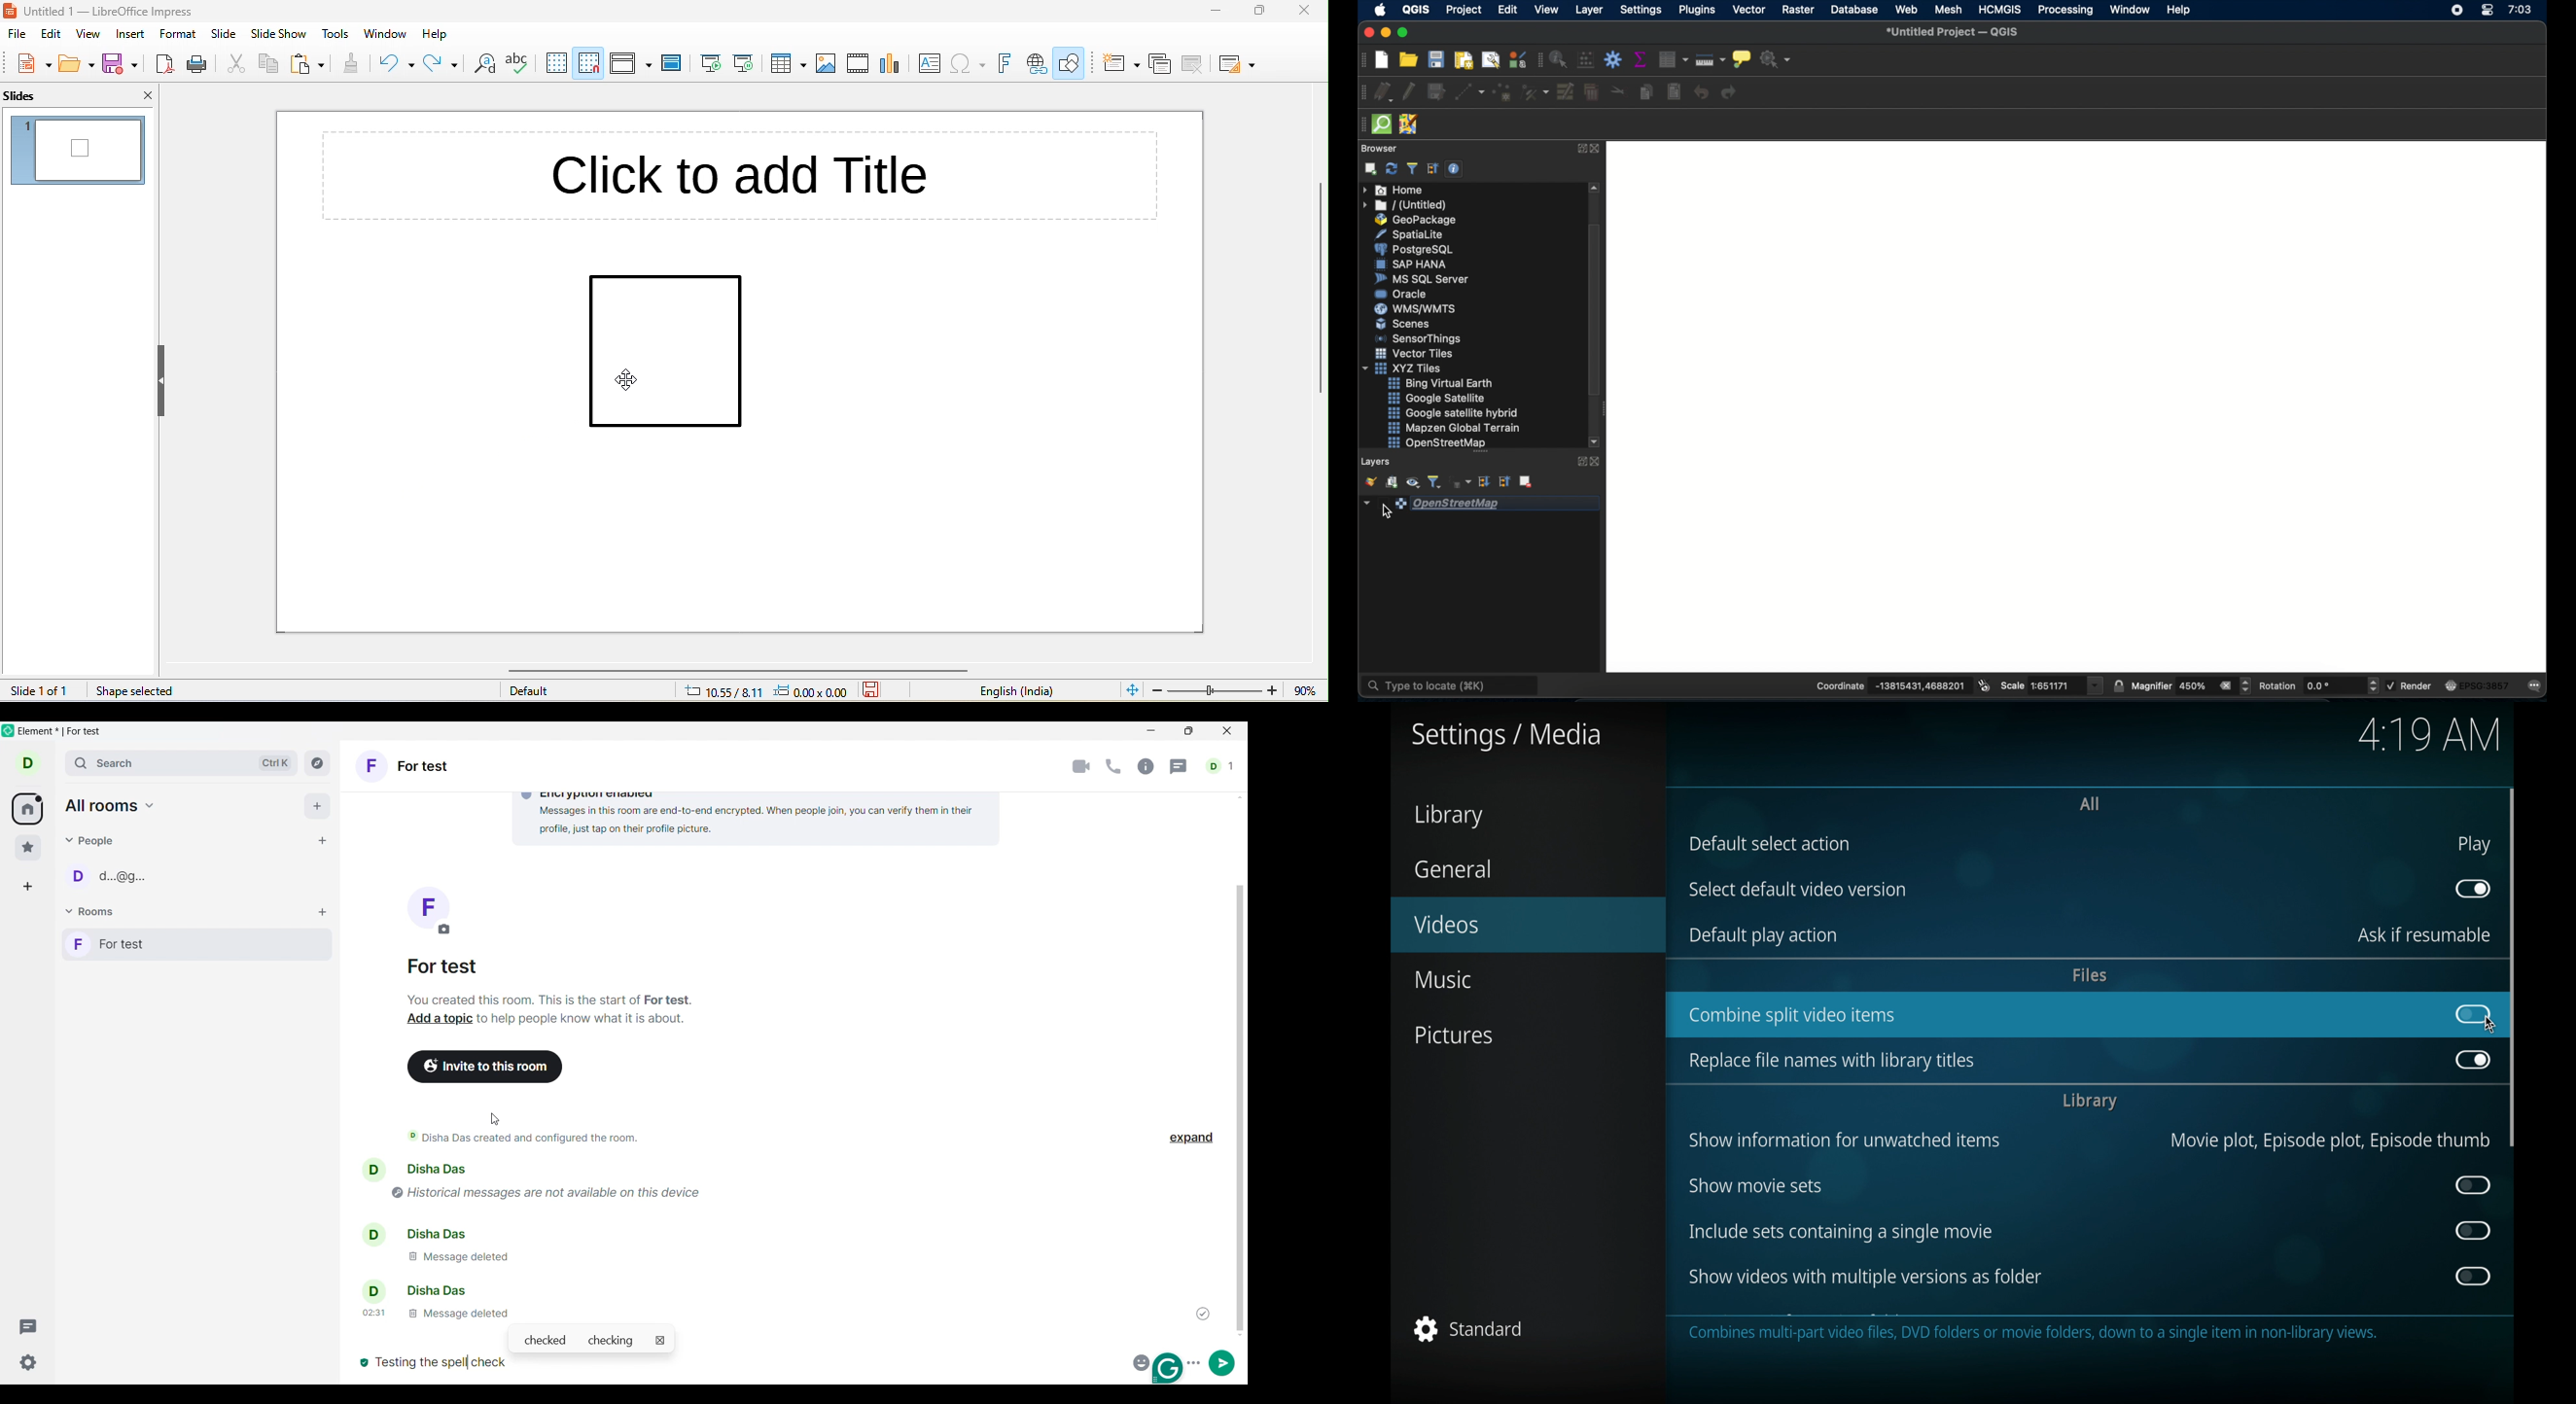 The height and width of the screenshot is (1428, 2576). Describe the element at coordinates (27, 887) in the screenshot. I see `Create a space` at that location.